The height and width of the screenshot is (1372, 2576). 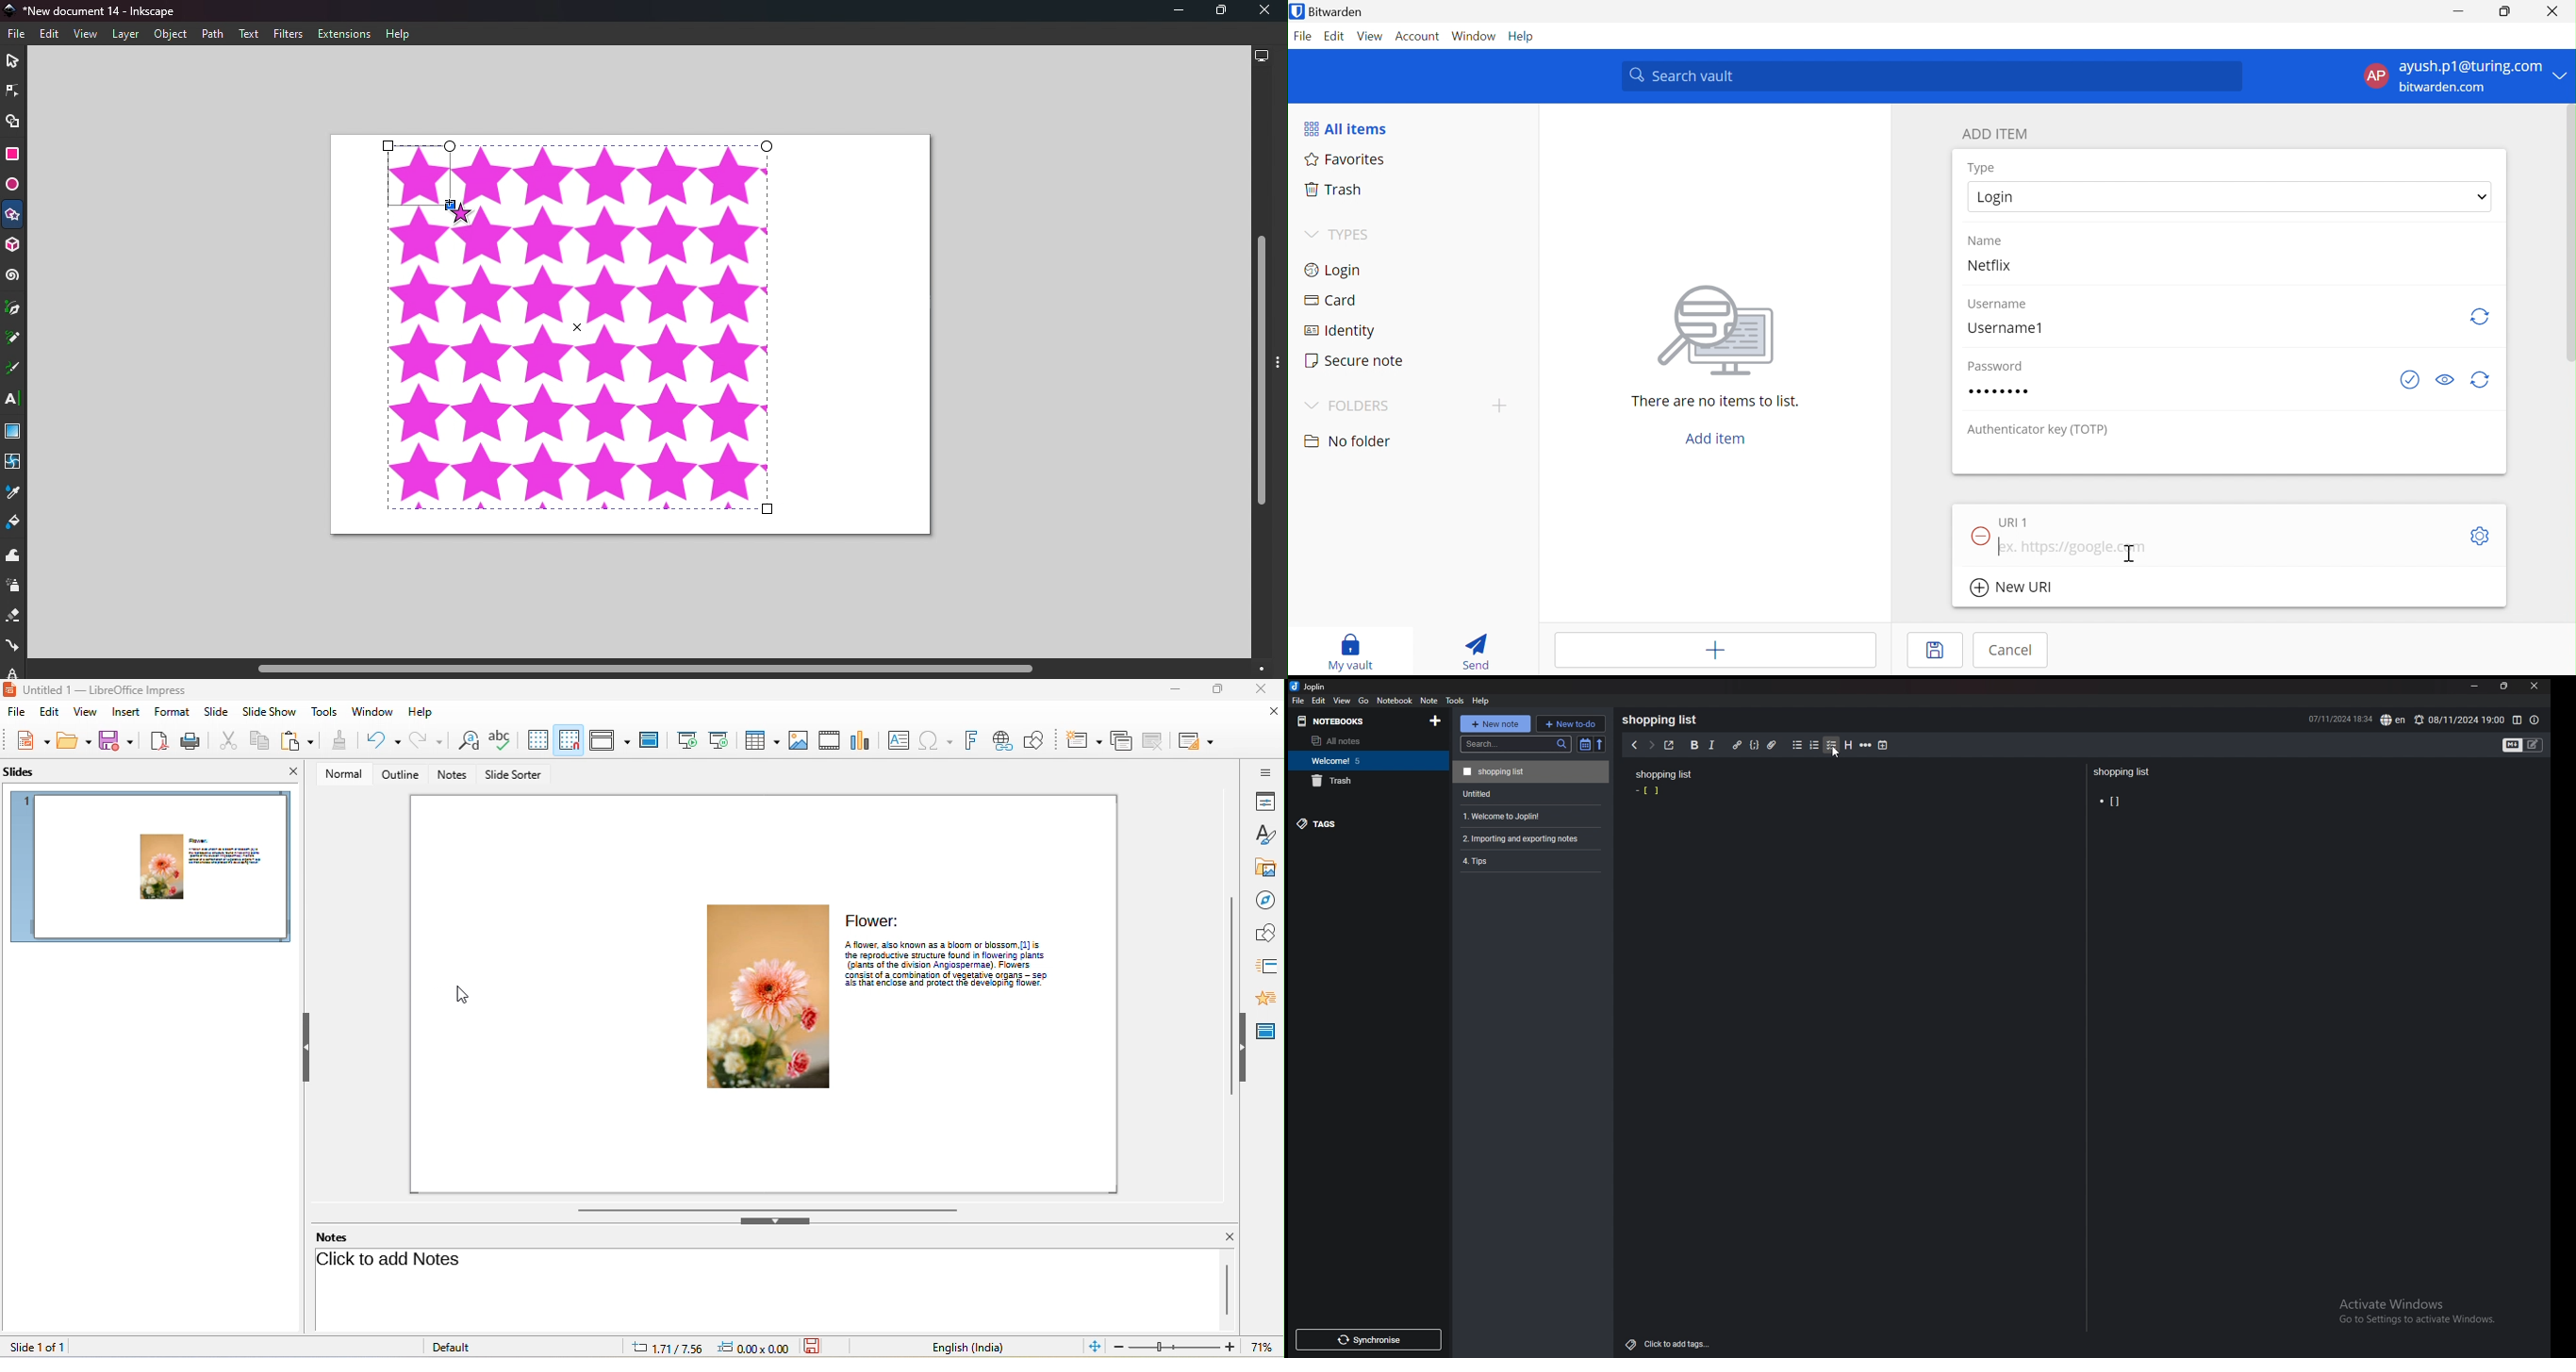 I want to click on note properties, so click(x=2535, y=720).